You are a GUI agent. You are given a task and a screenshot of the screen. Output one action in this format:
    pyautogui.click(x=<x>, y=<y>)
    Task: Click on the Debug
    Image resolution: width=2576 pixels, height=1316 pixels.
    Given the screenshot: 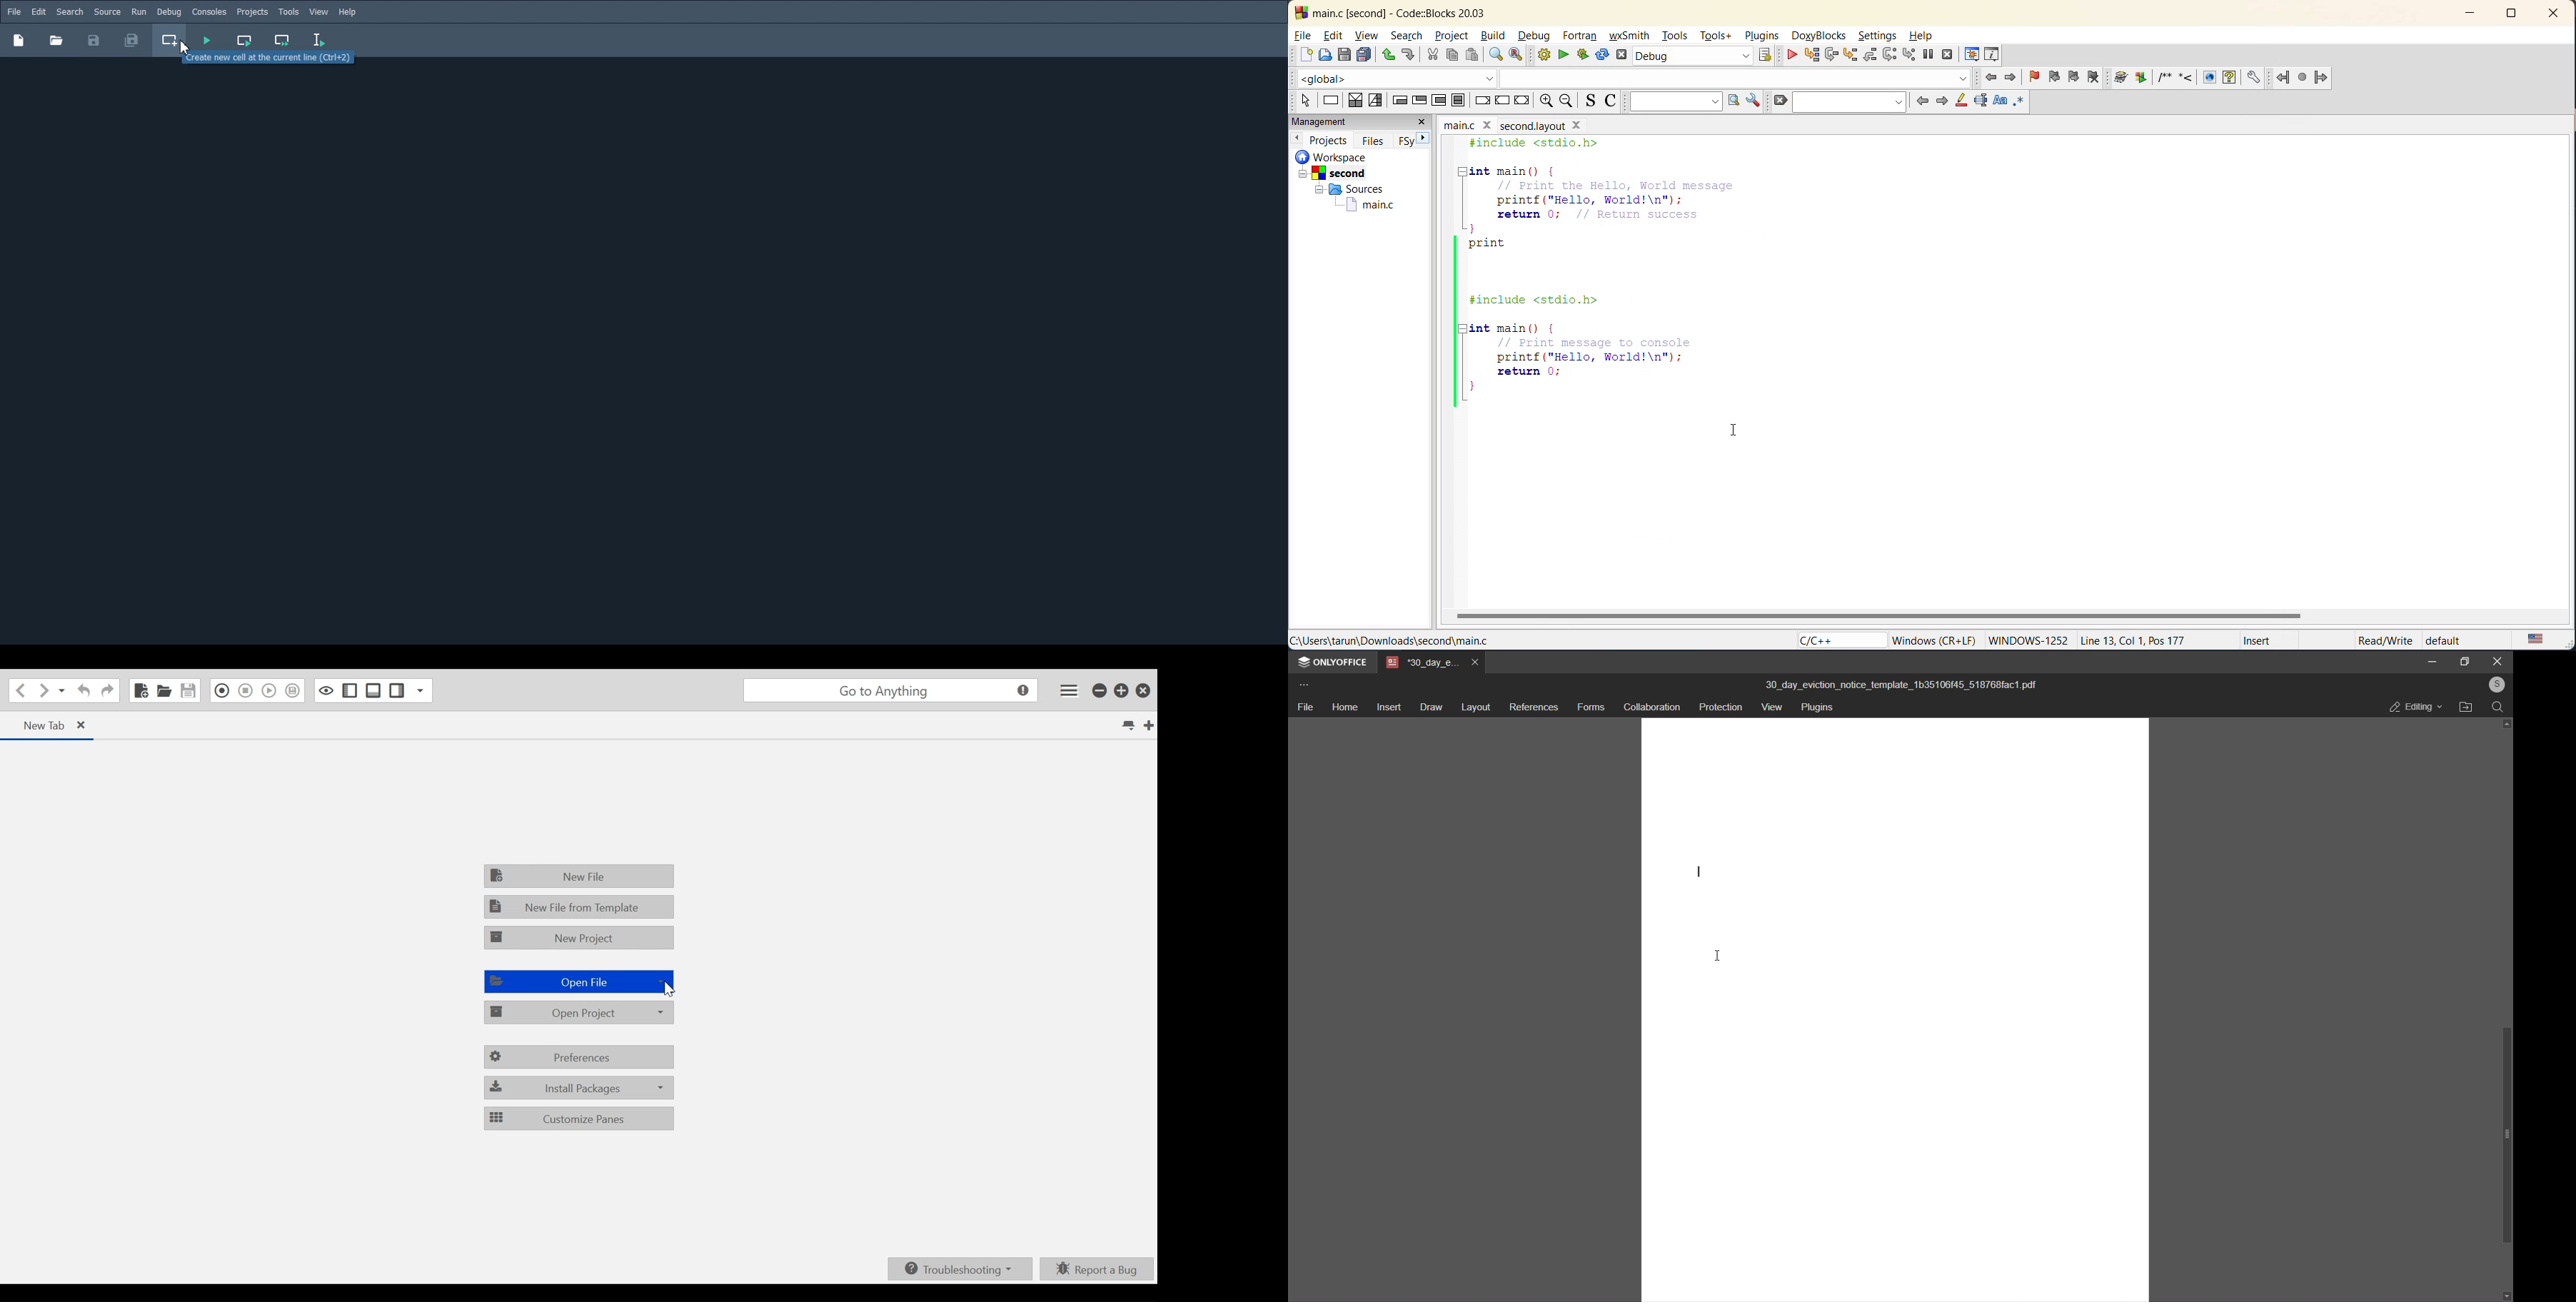 What is the action you would take?
    pyautogui.click(x=168, y=11)
    